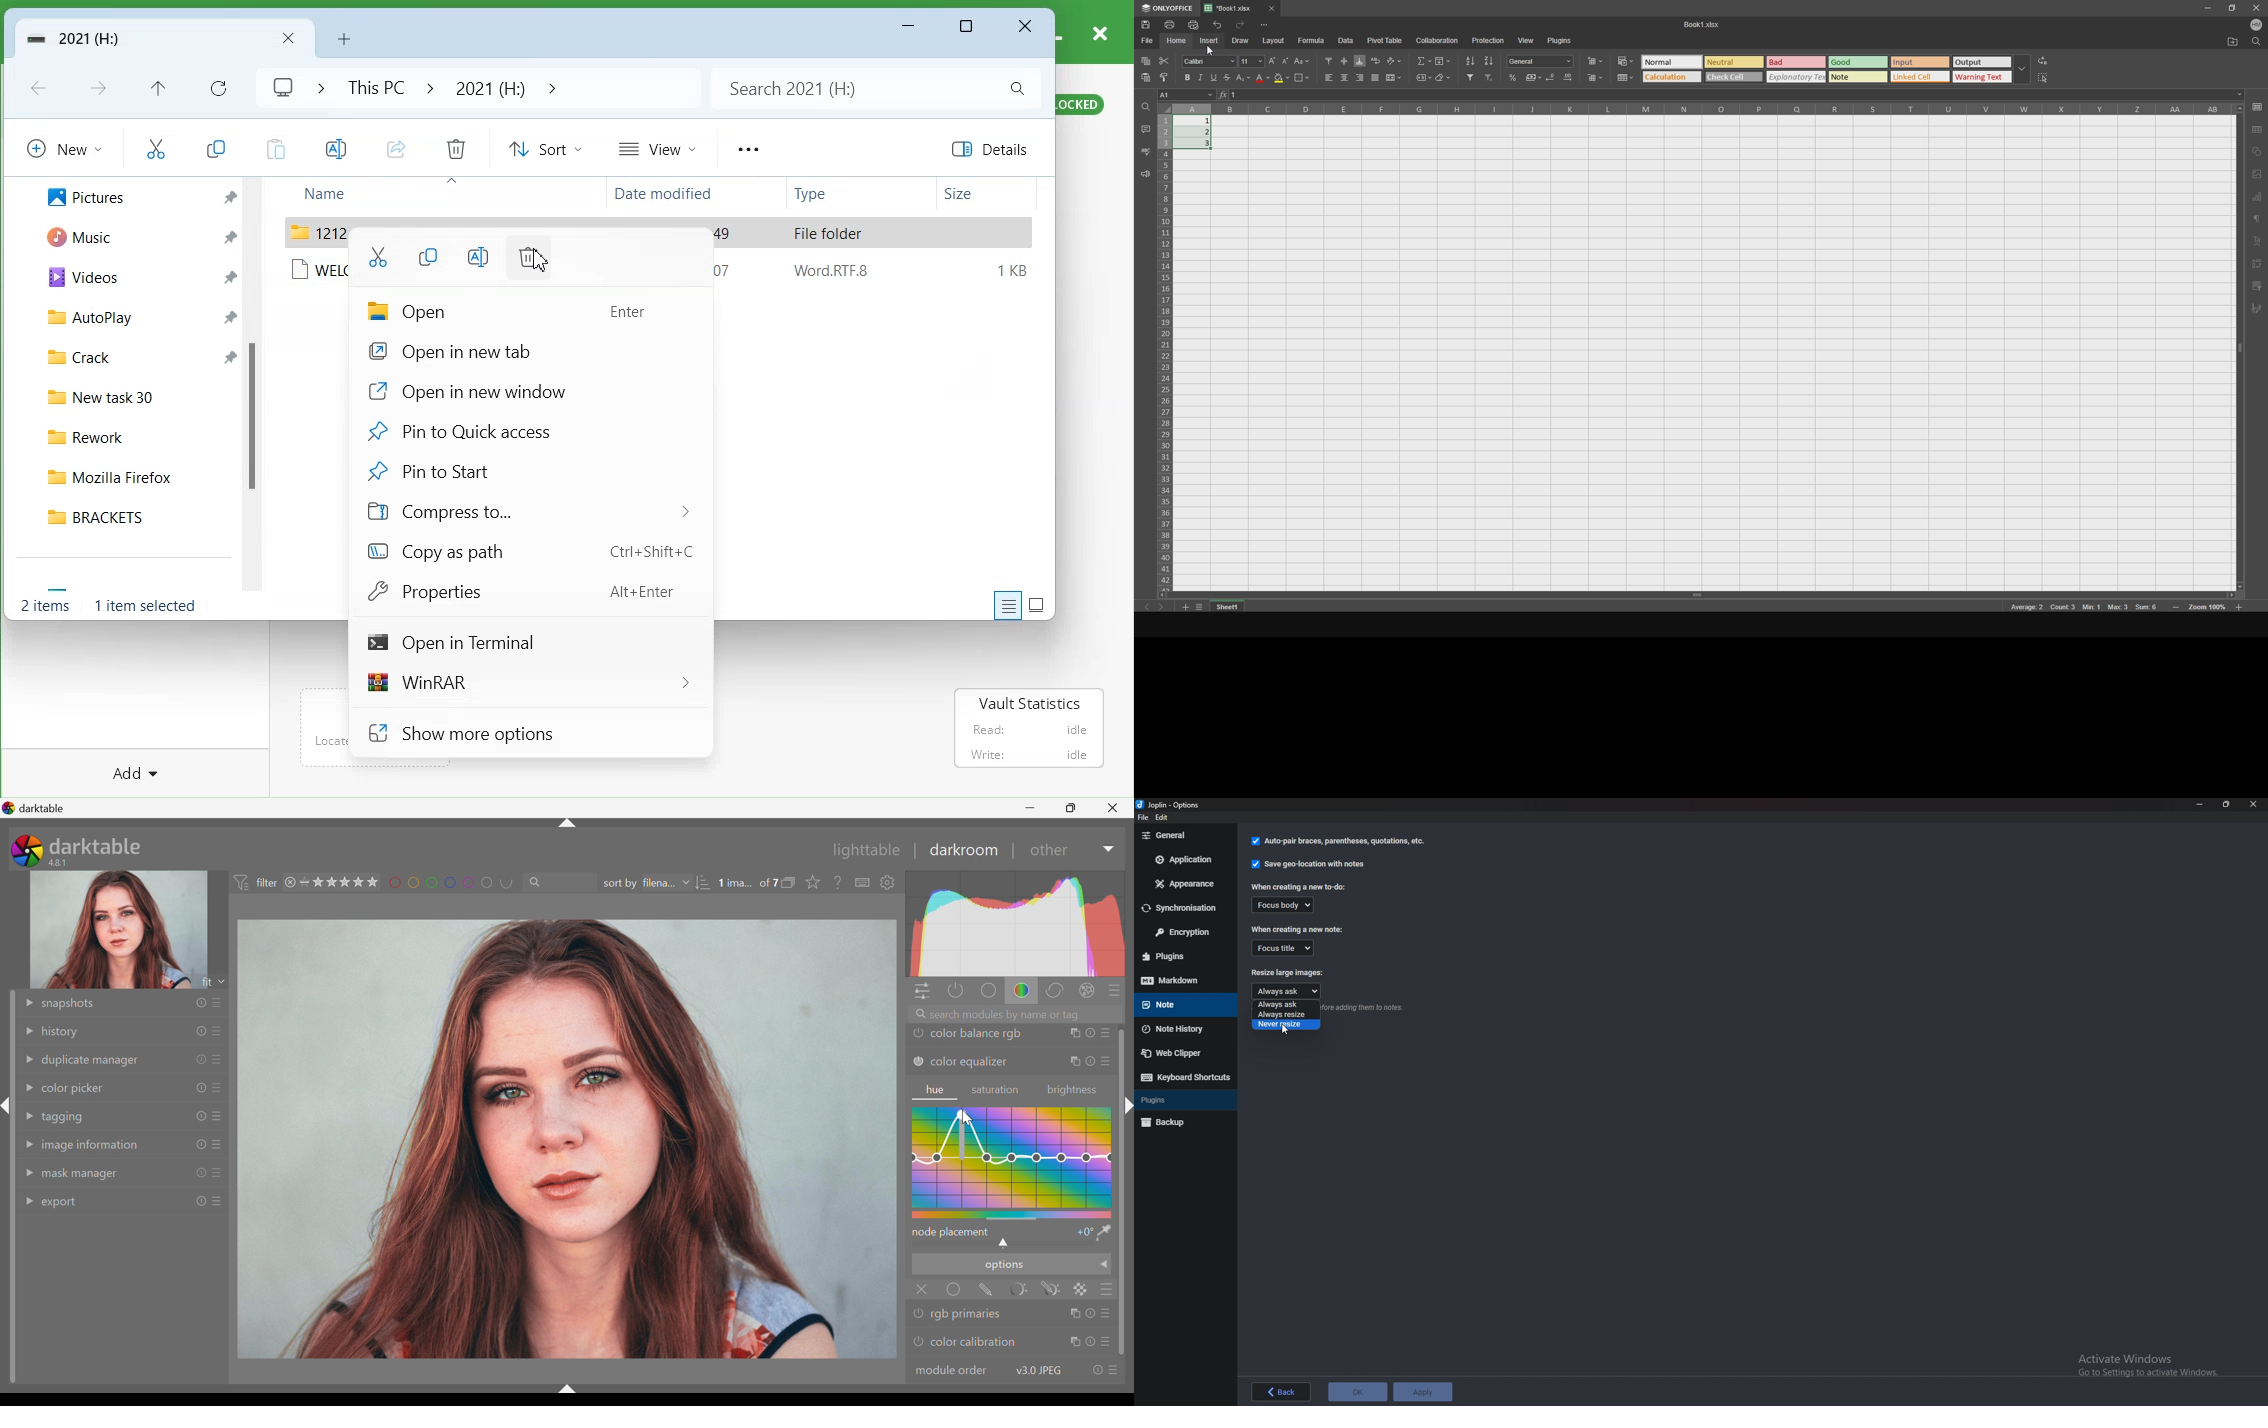 The height and width of the screenshot is (1428, 2268). What do you see at coordinates (27, 1088) in the screenshot?
I see `Drop Down` at bounding box center [27, 1088].